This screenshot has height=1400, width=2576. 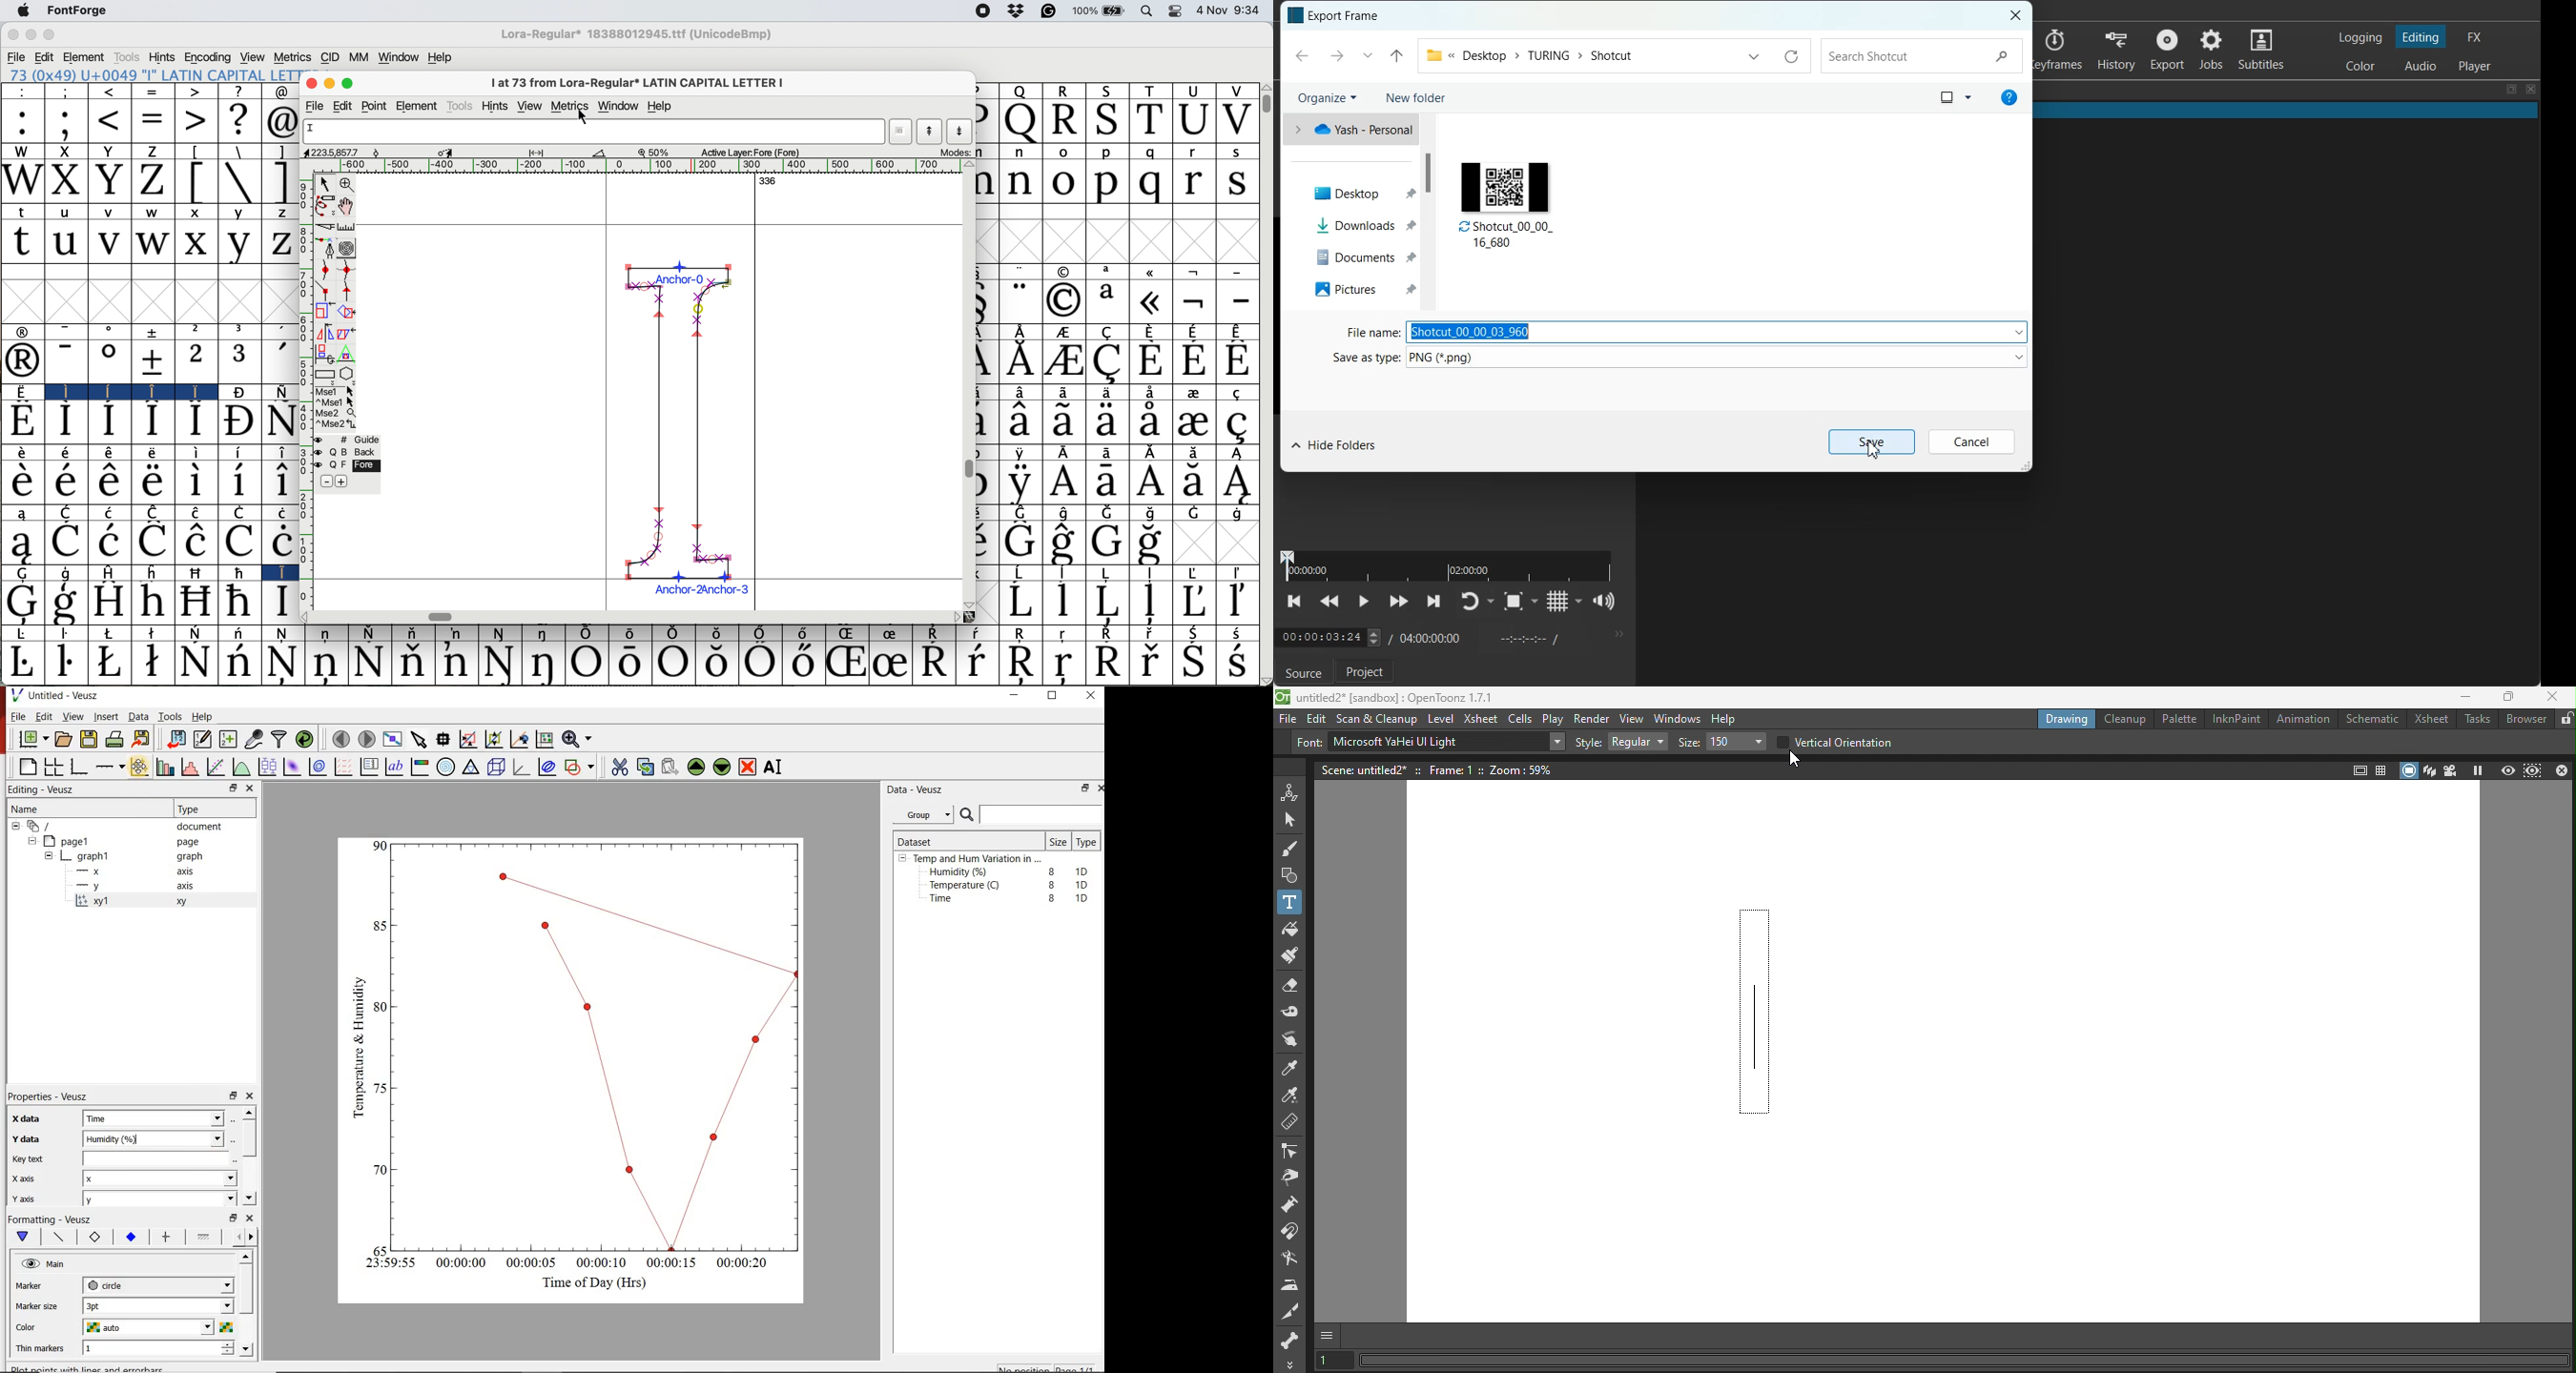 I want to click on y, so click(x=100, y=886).